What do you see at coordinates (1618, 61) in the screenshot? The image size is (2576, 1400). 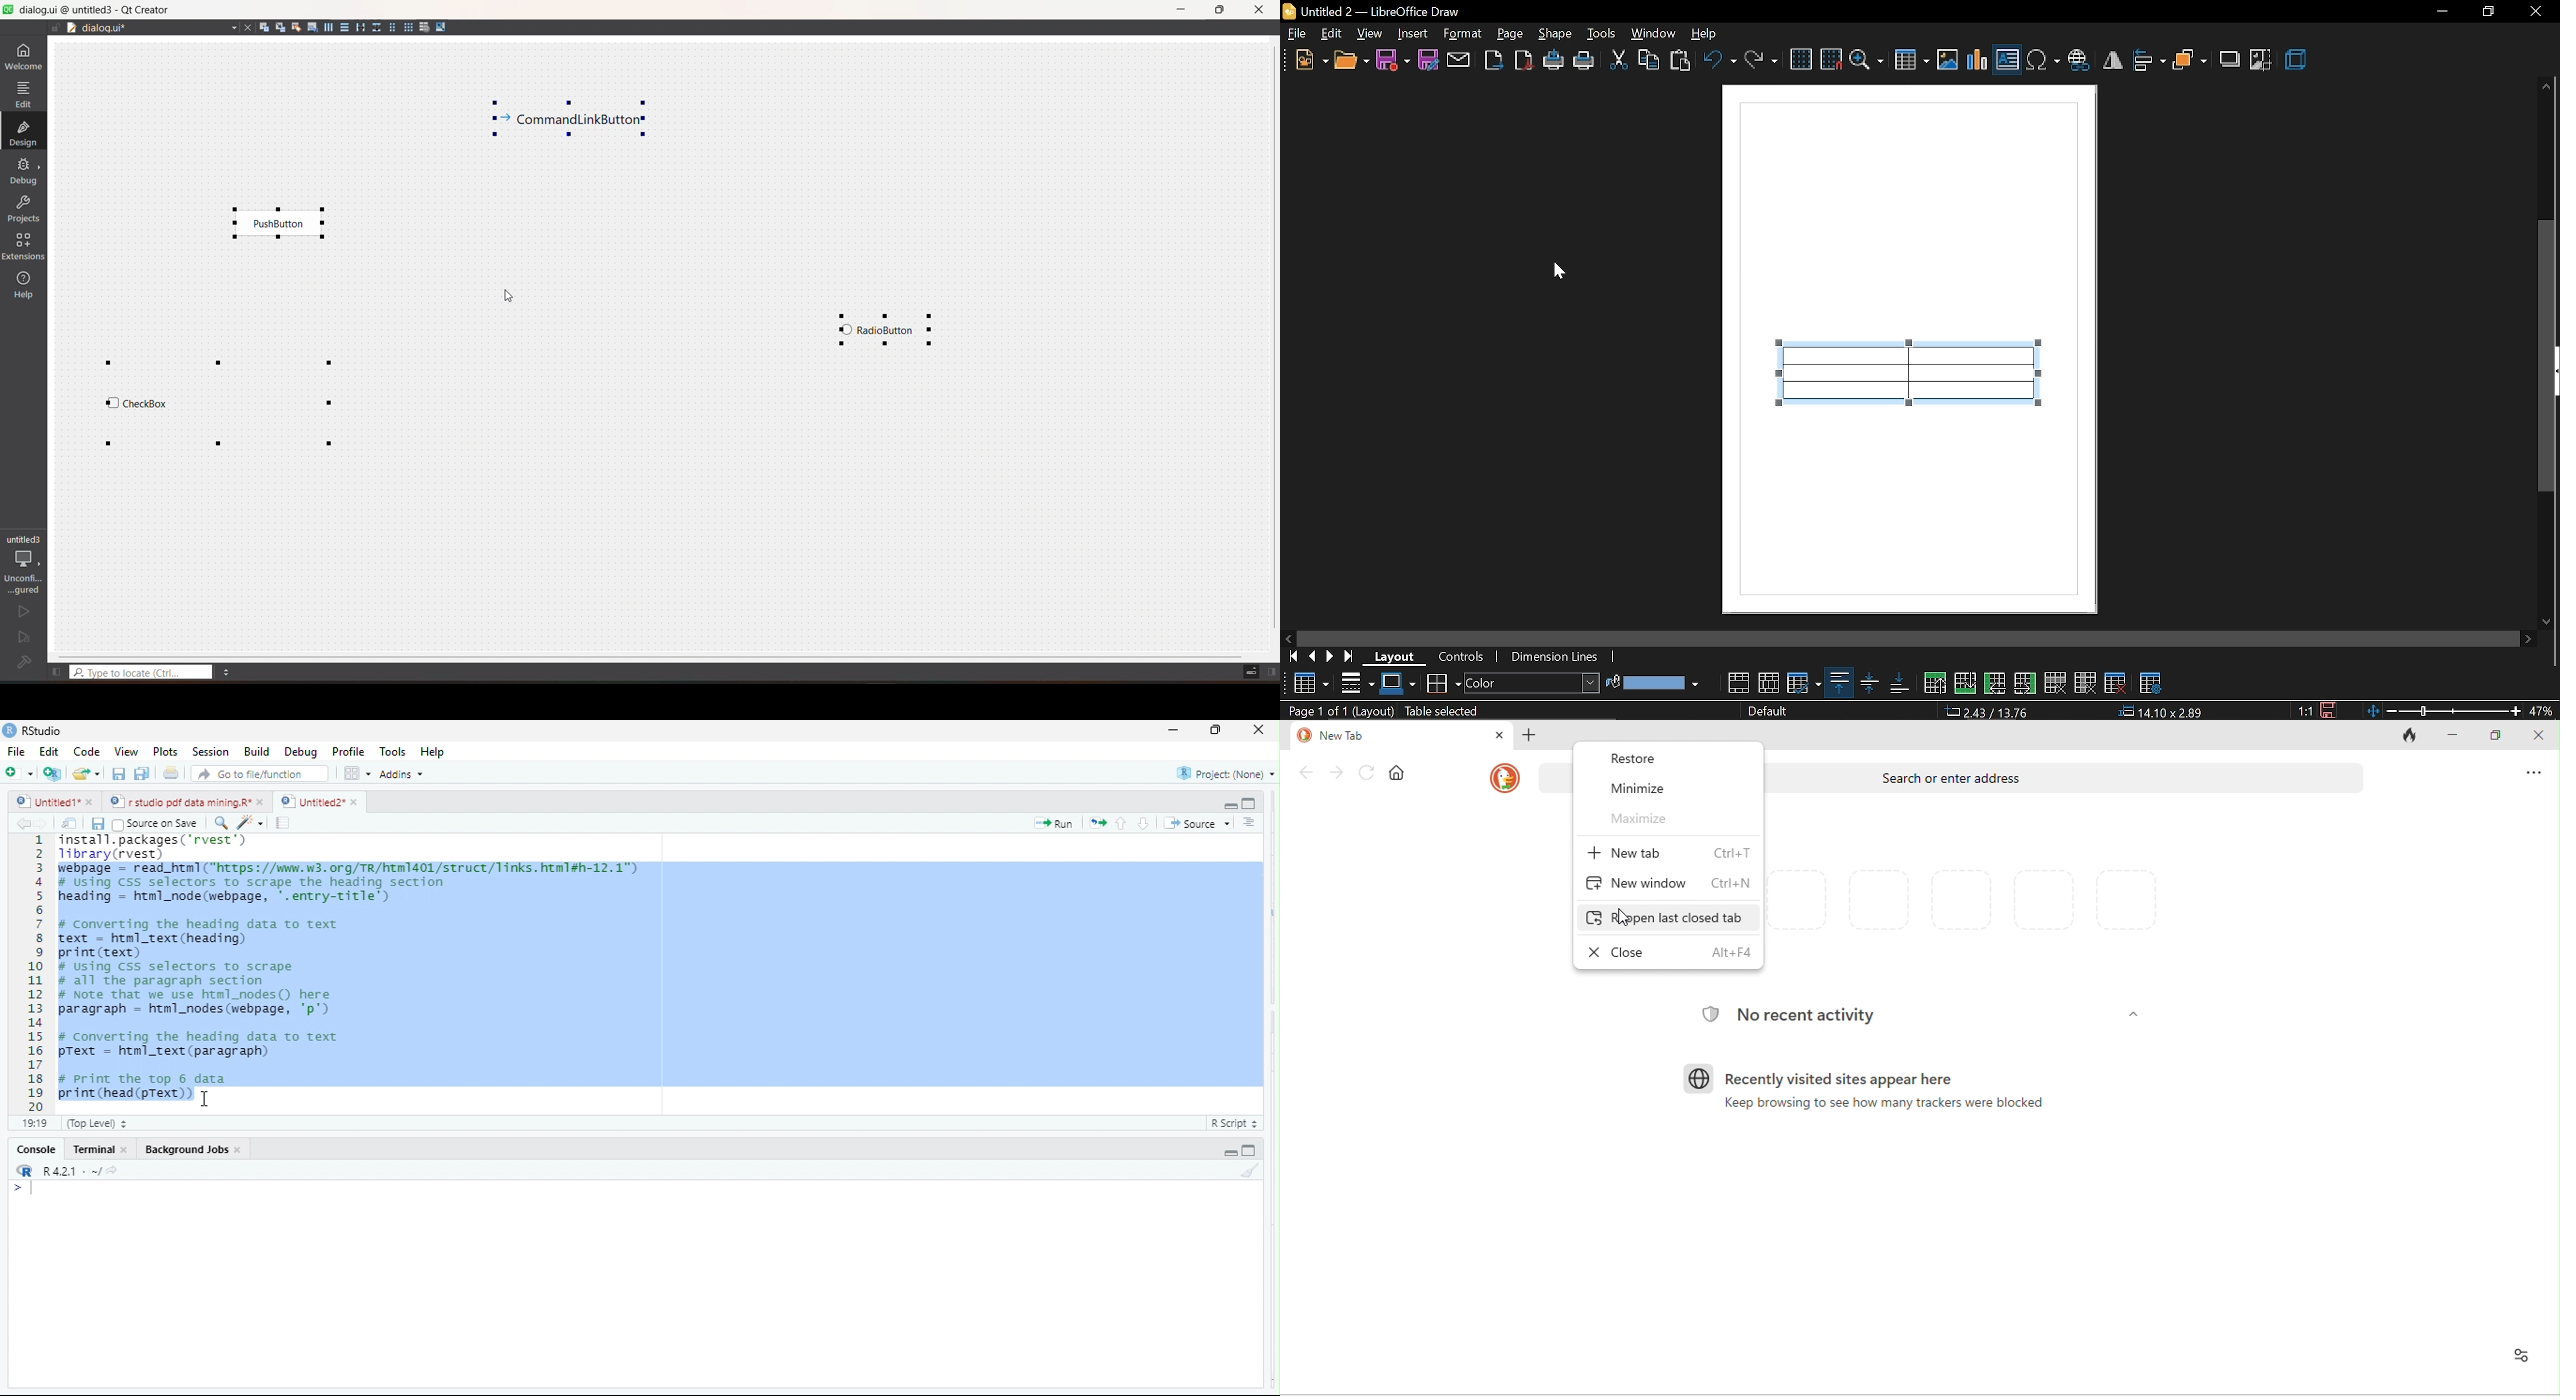 I see `cut ` at bounding box center [1618, 61].